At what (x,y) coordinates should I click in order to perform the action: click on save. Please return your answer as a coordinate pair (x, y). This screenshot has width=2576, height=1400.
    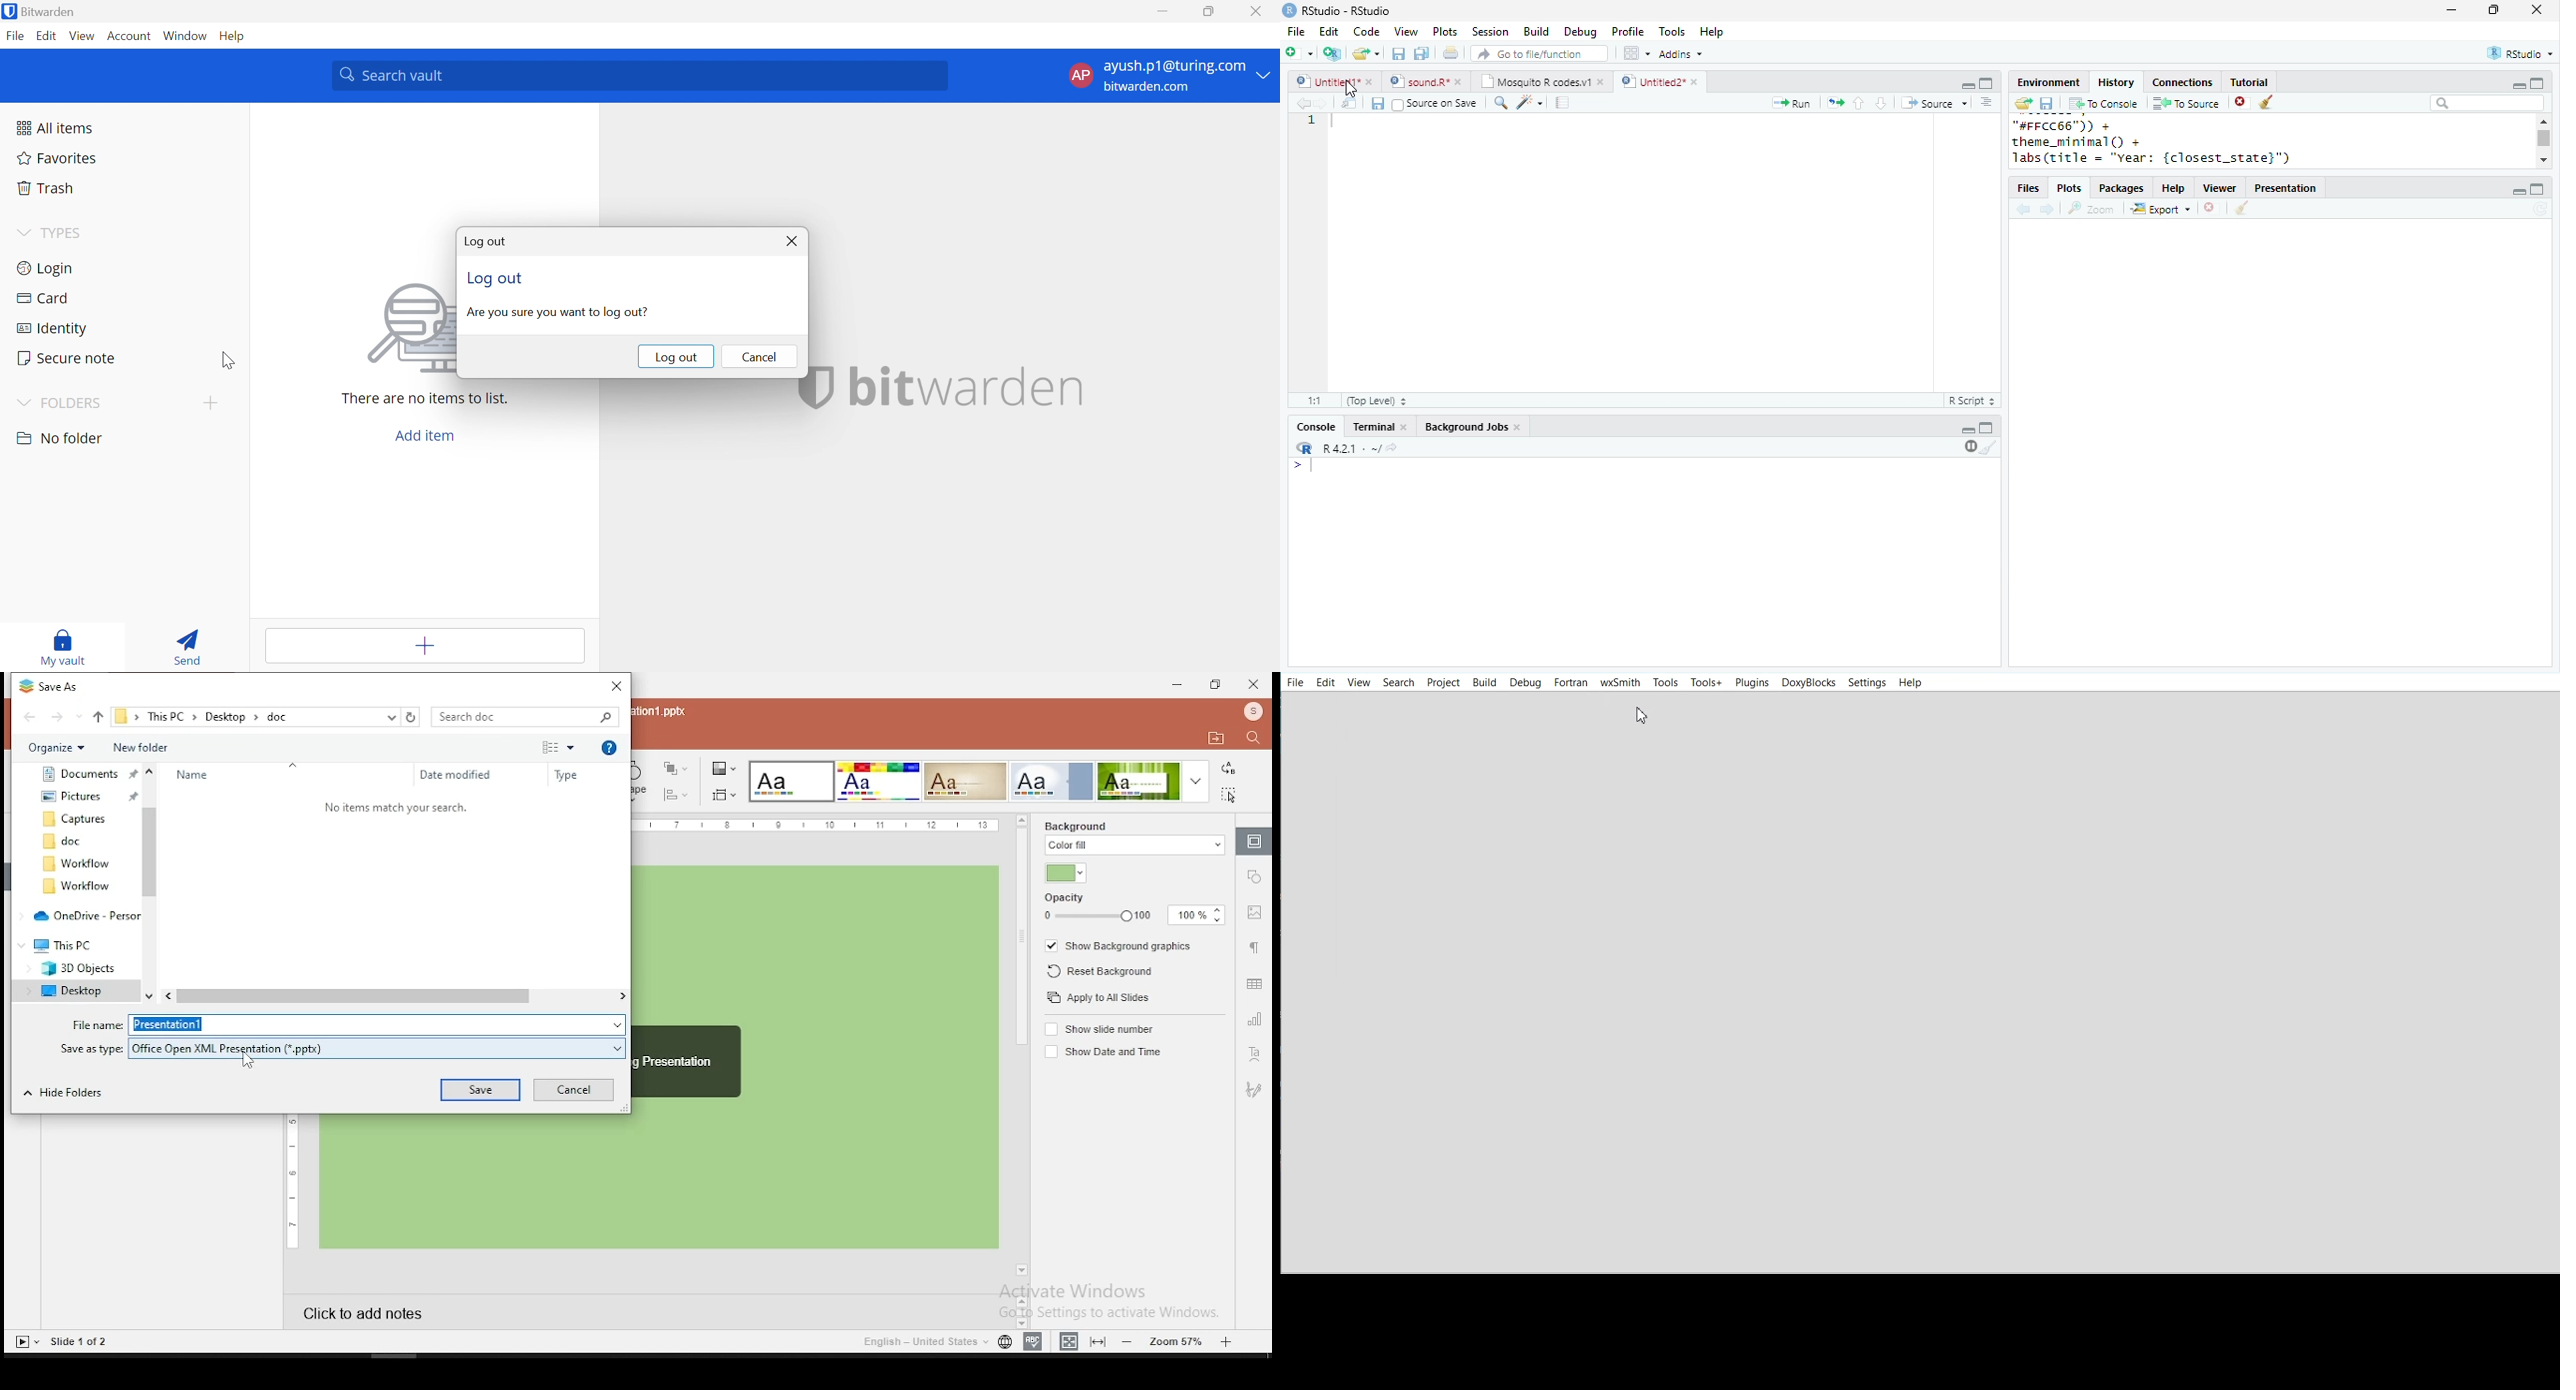
    Looking at the image, I should click on (1377, 104).